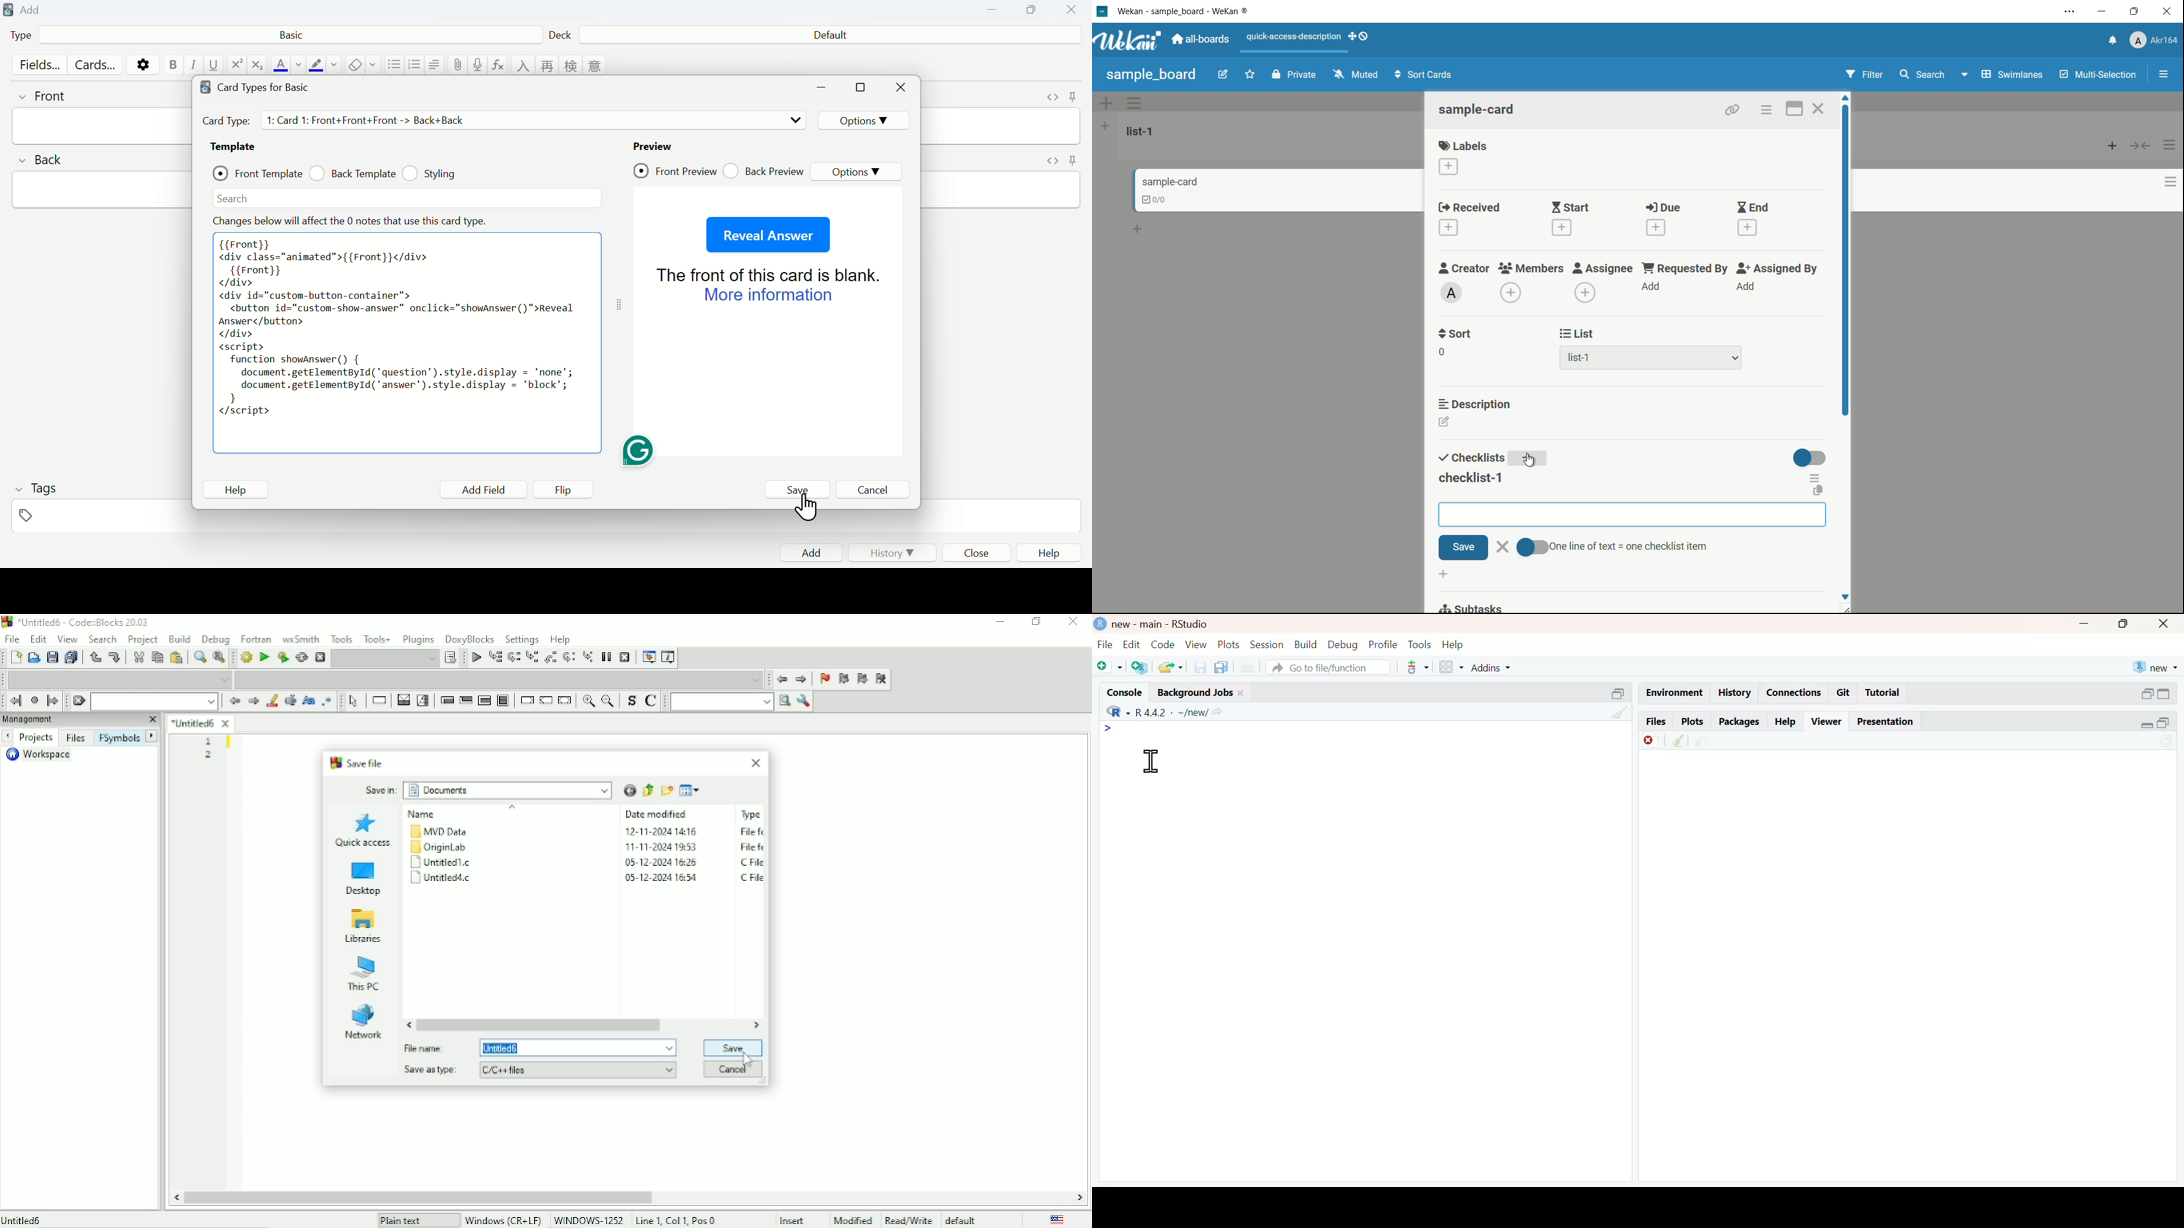  Describe the element at coordinates (1260, 743) in the screenshot. I see `console editor` at that location.